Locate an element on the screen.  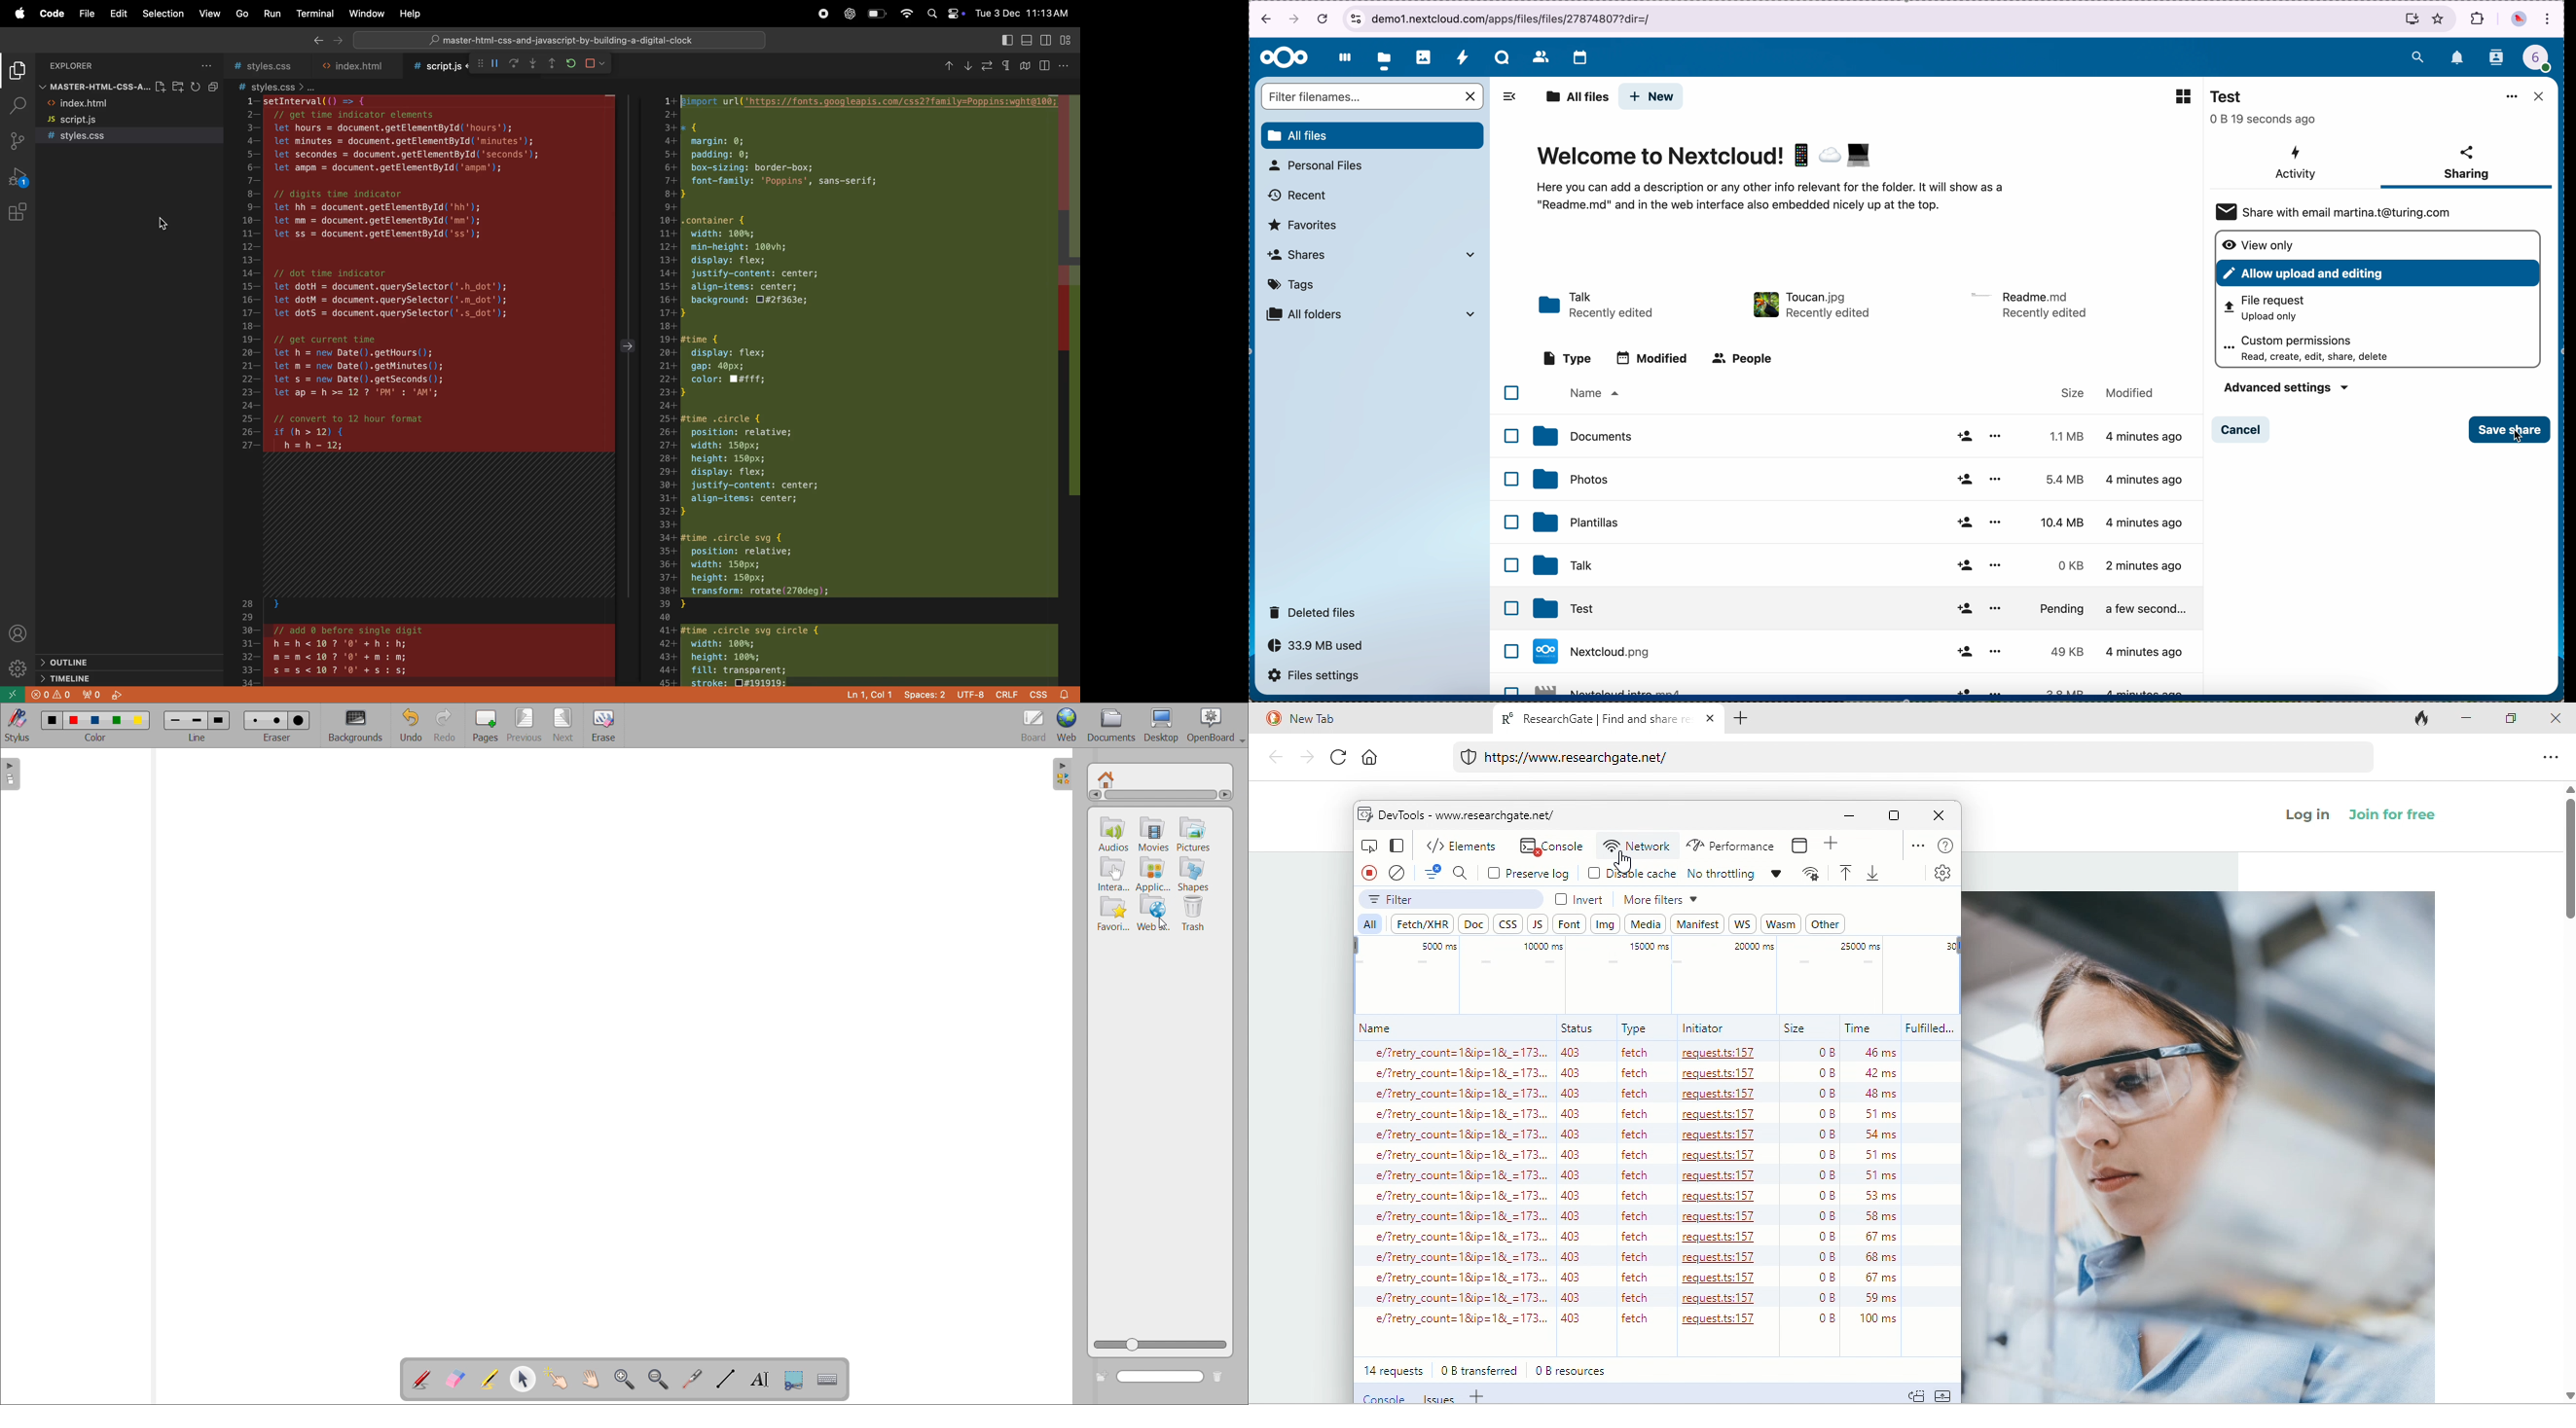
checkboxes is located at coordinates (1506, 534).